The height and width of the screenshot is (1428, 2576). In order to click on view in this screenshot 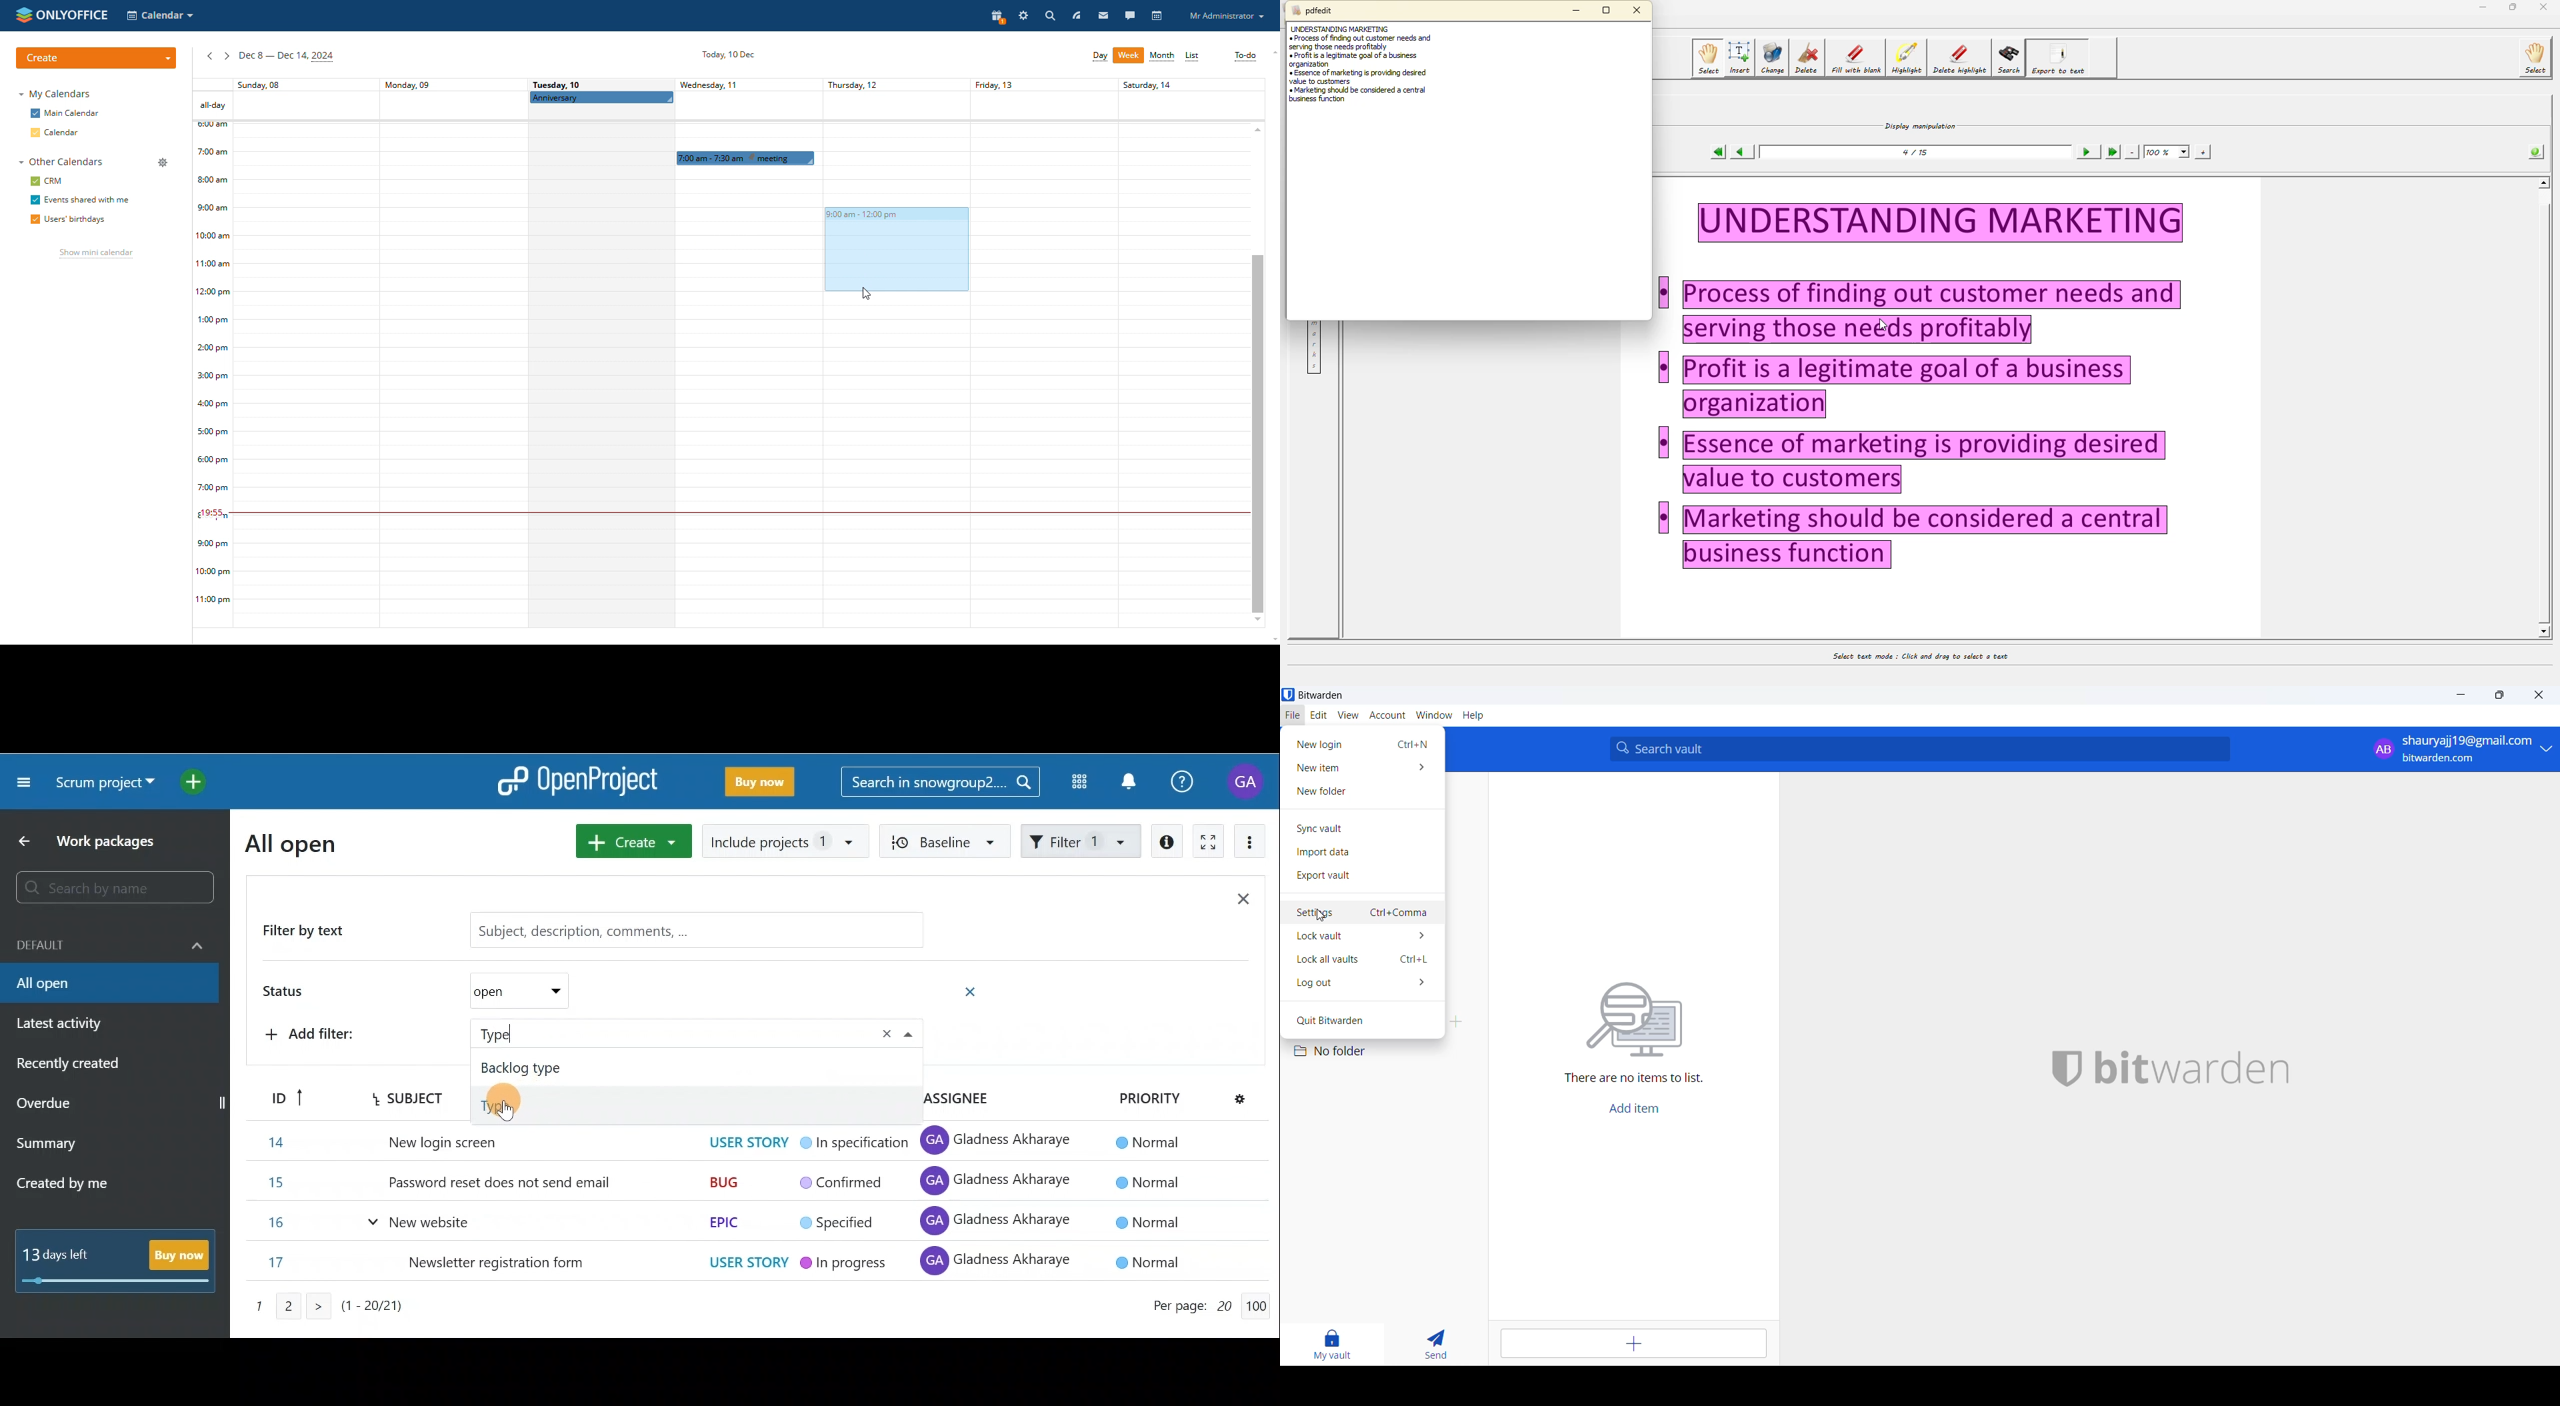, I will do `click(1349, 715)`.